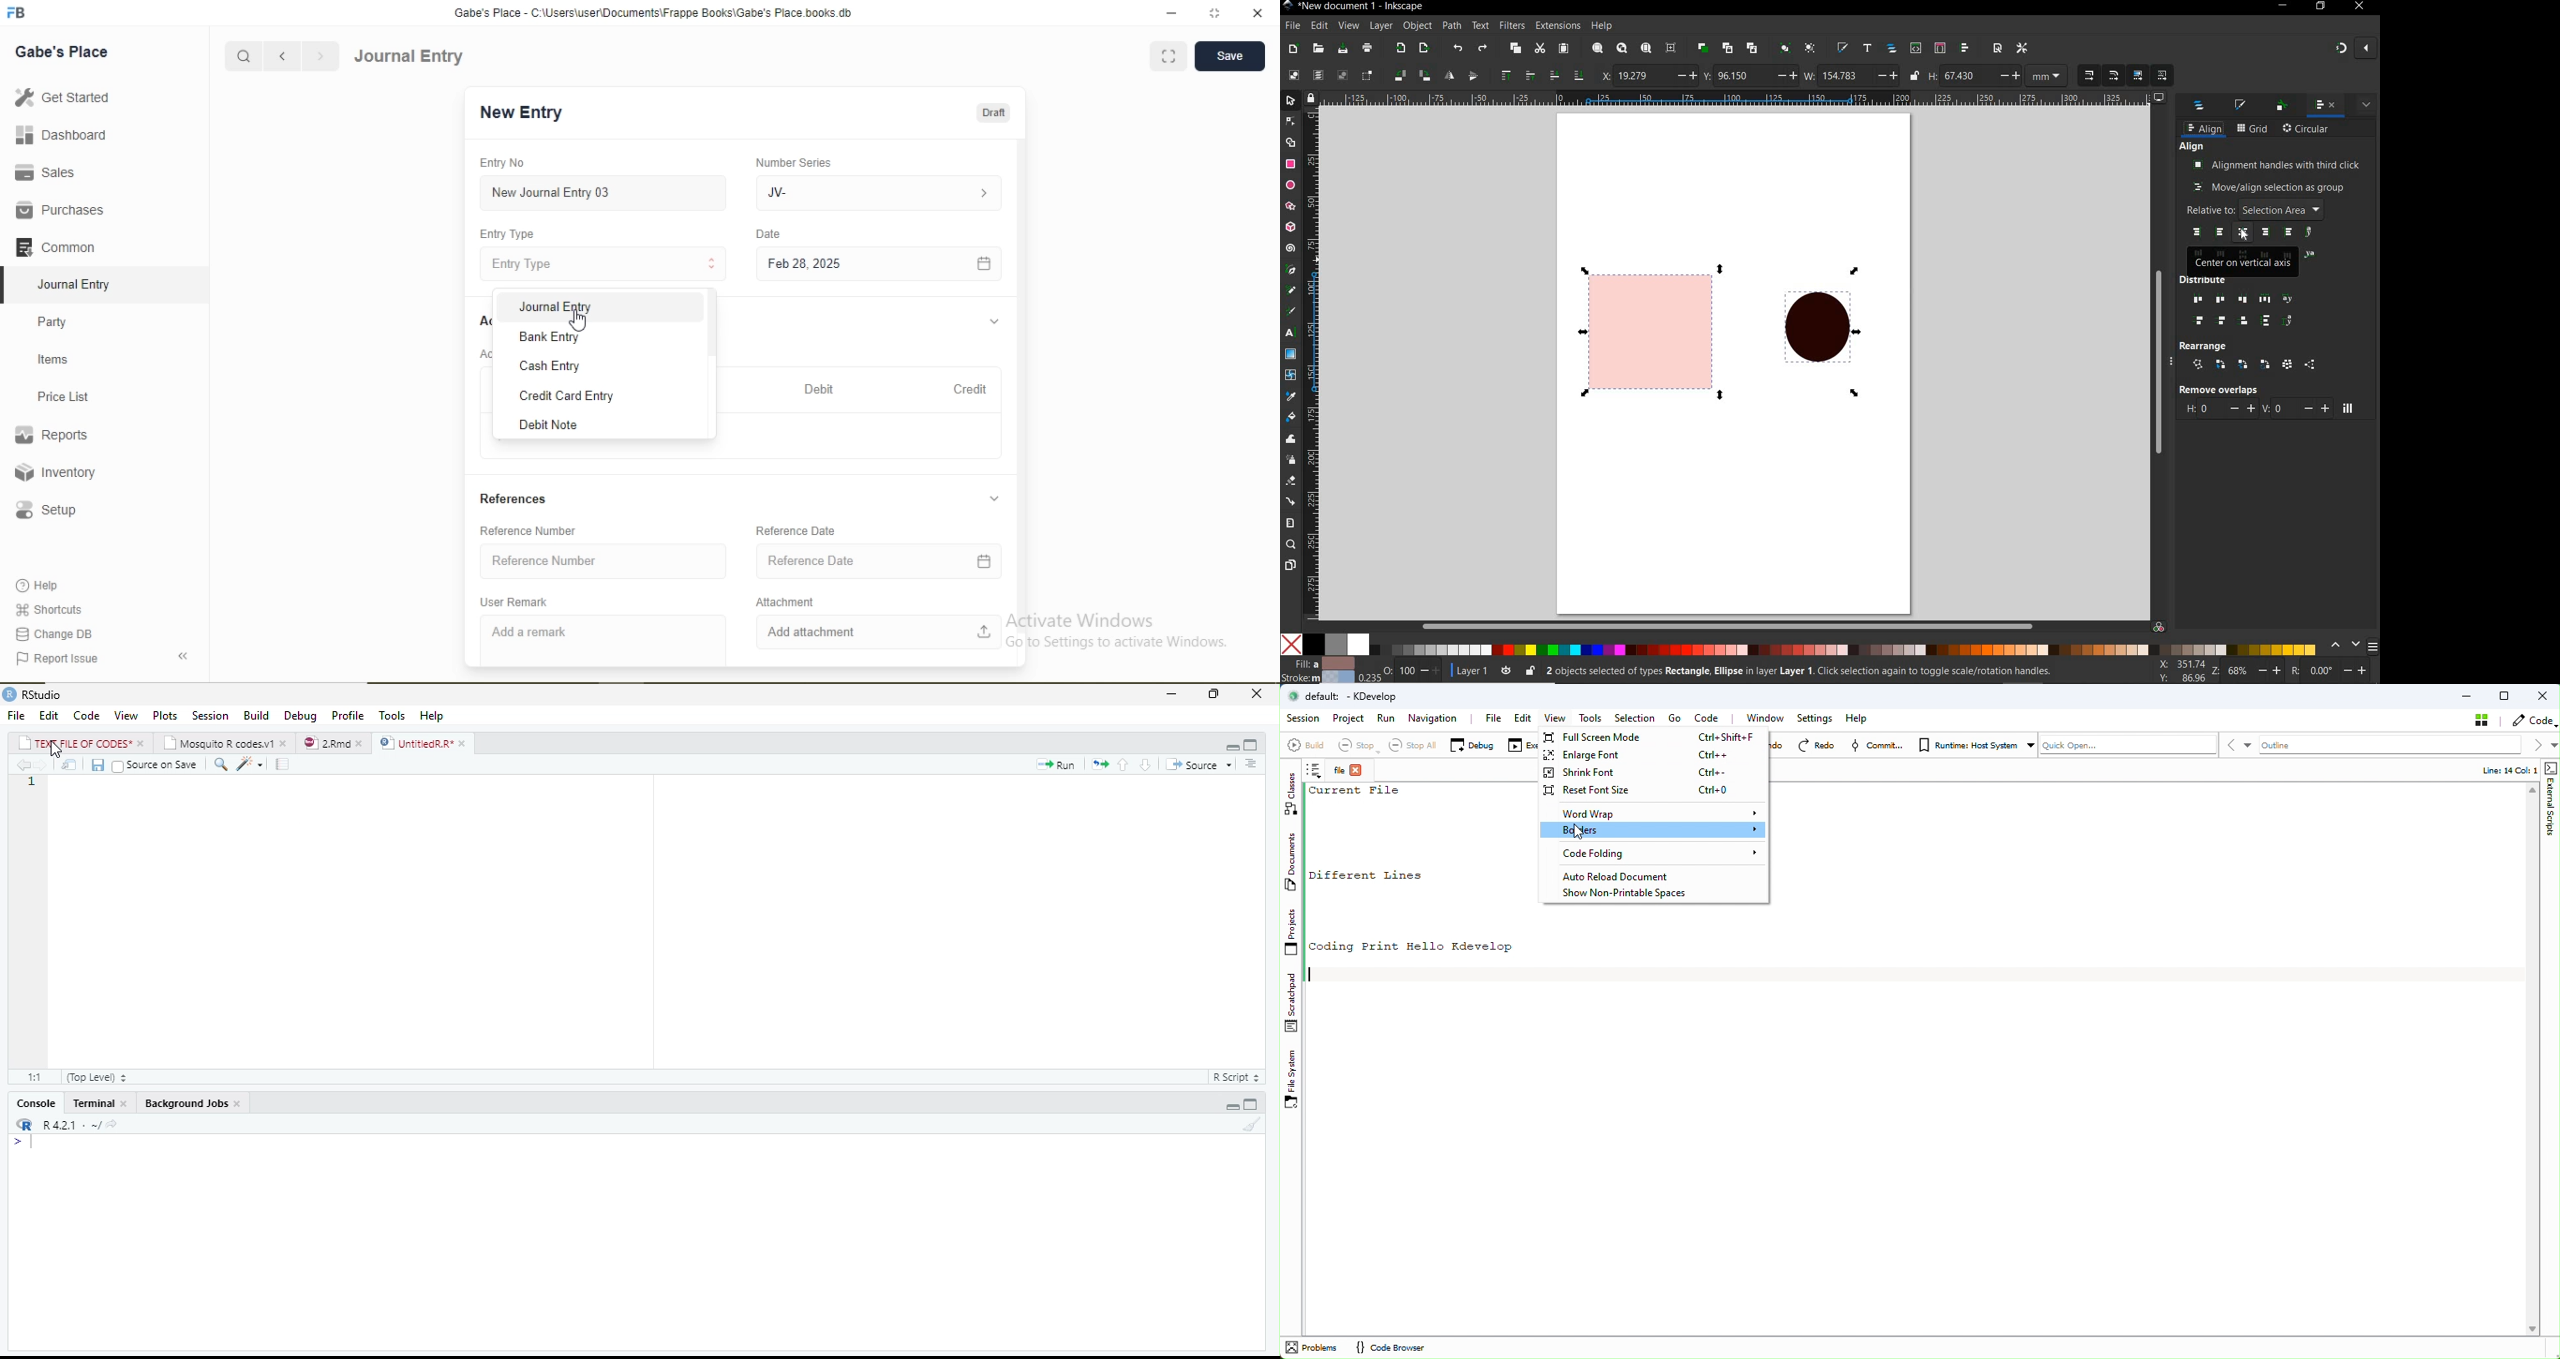 The image size is (2576, 1372). Describe the element at coordinates (1294, 794) in the screenshot. I see `Classes` at that location.